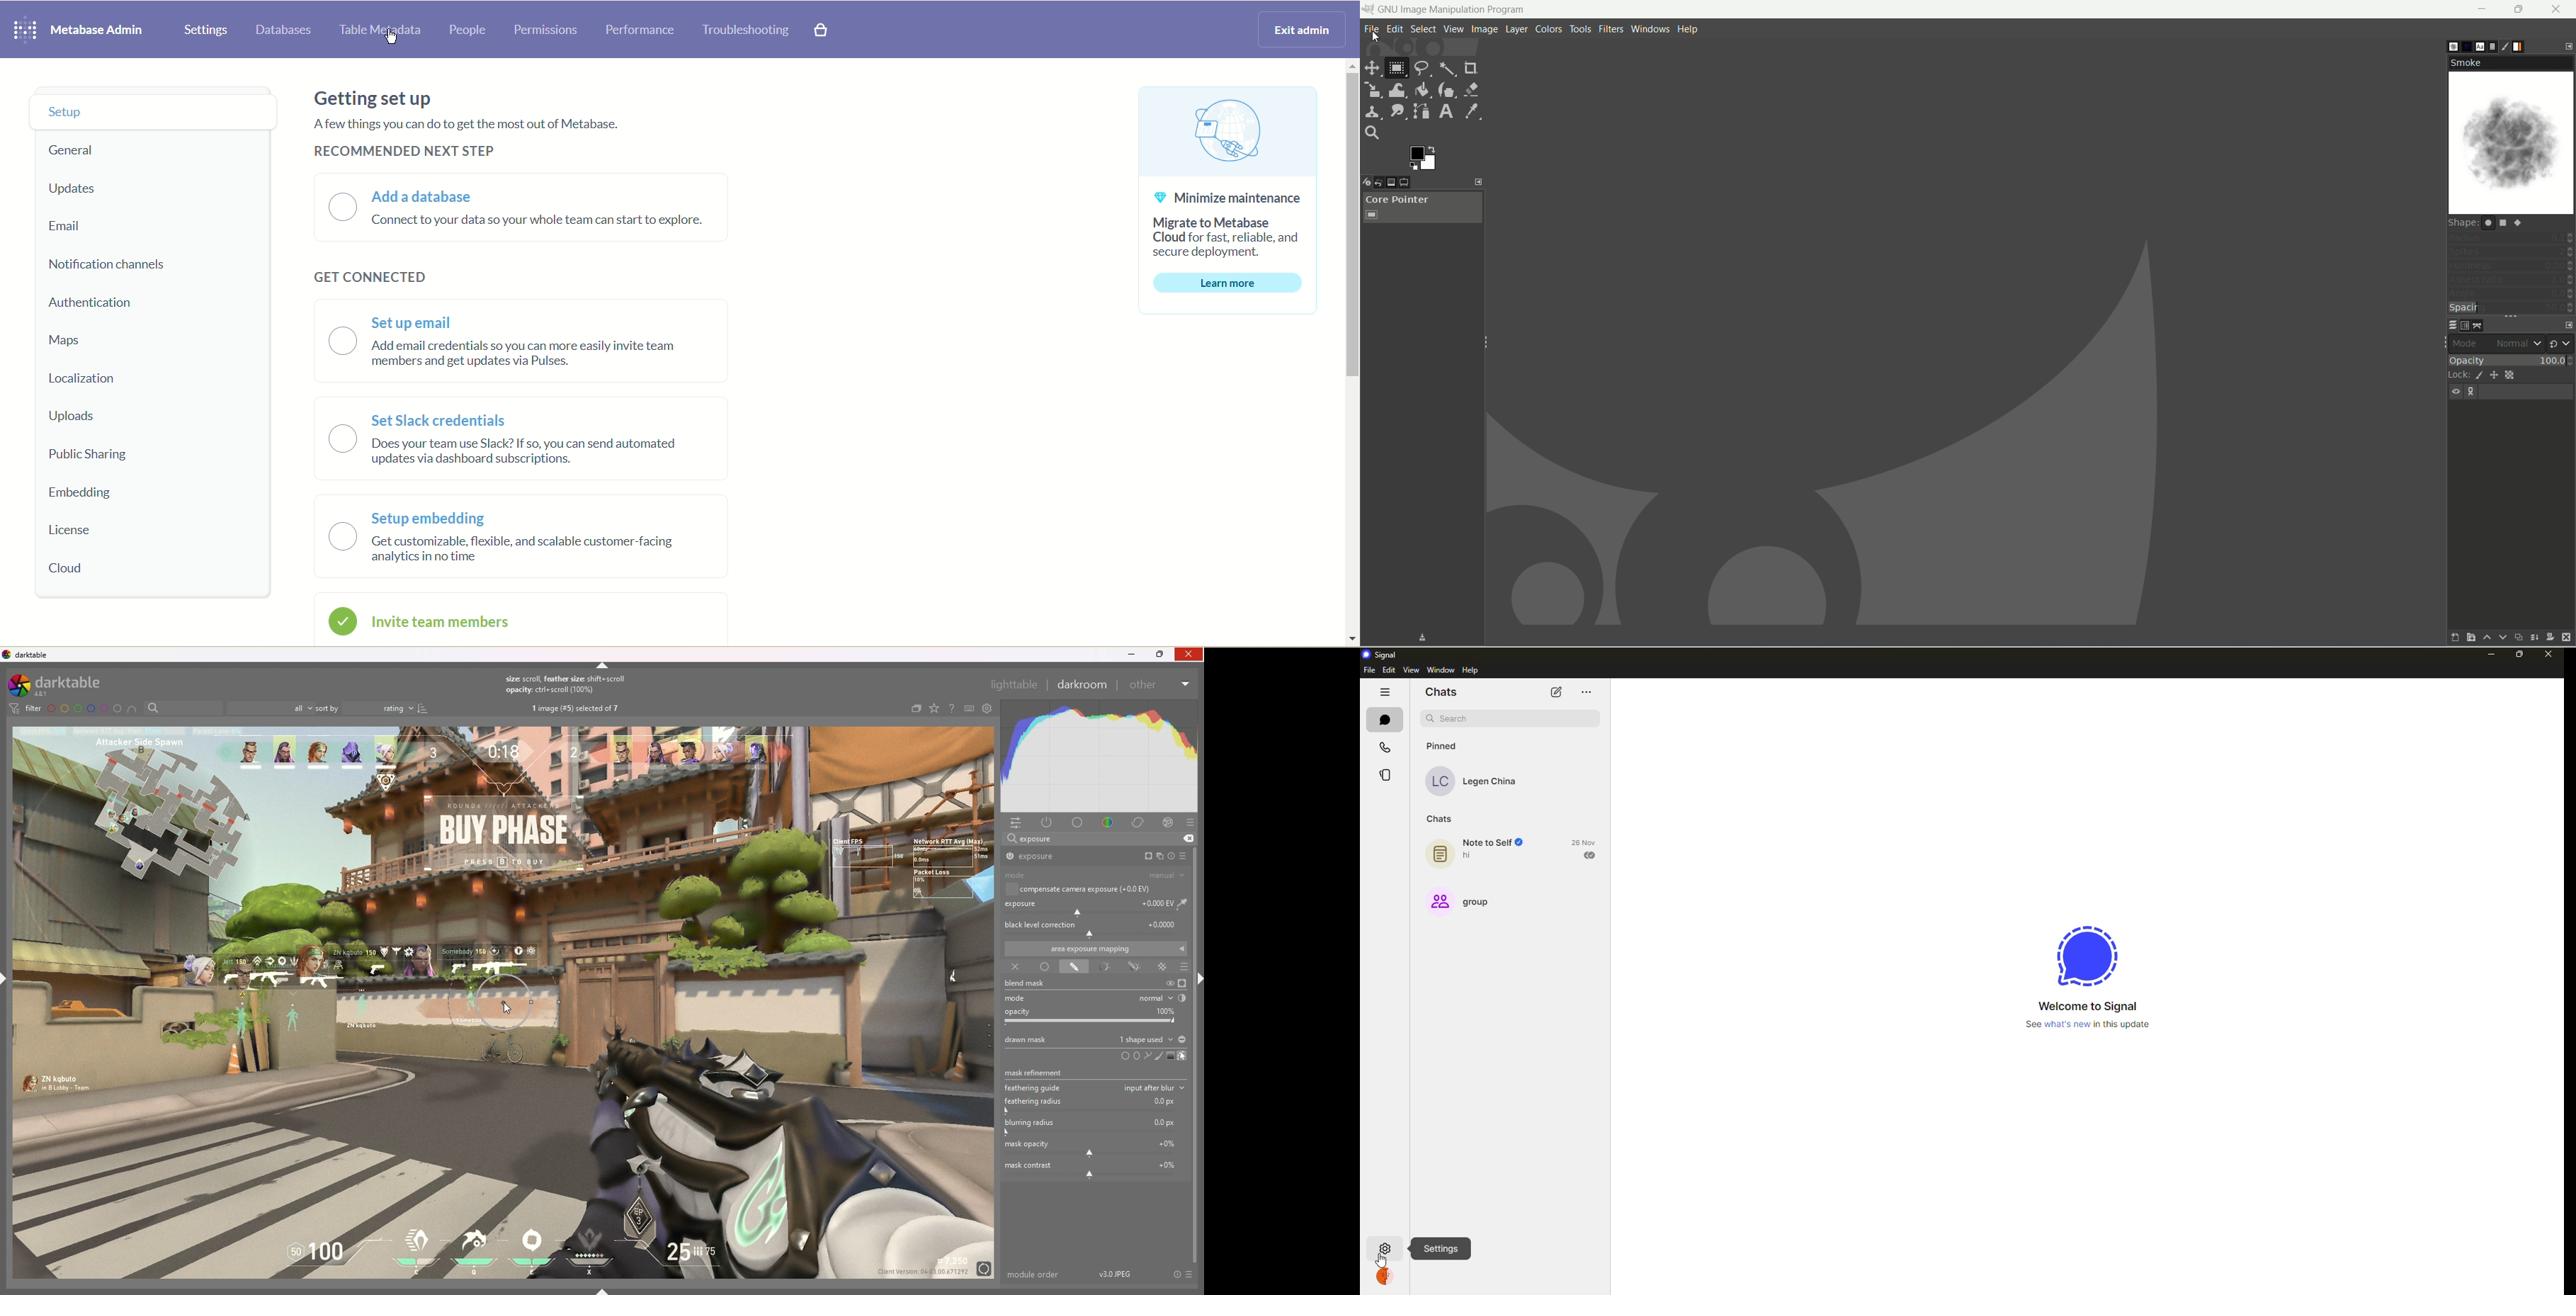 Image resolution: width=2576 pixels, height=1316 pixels. I want to click on active background color, so click(1428, 158).